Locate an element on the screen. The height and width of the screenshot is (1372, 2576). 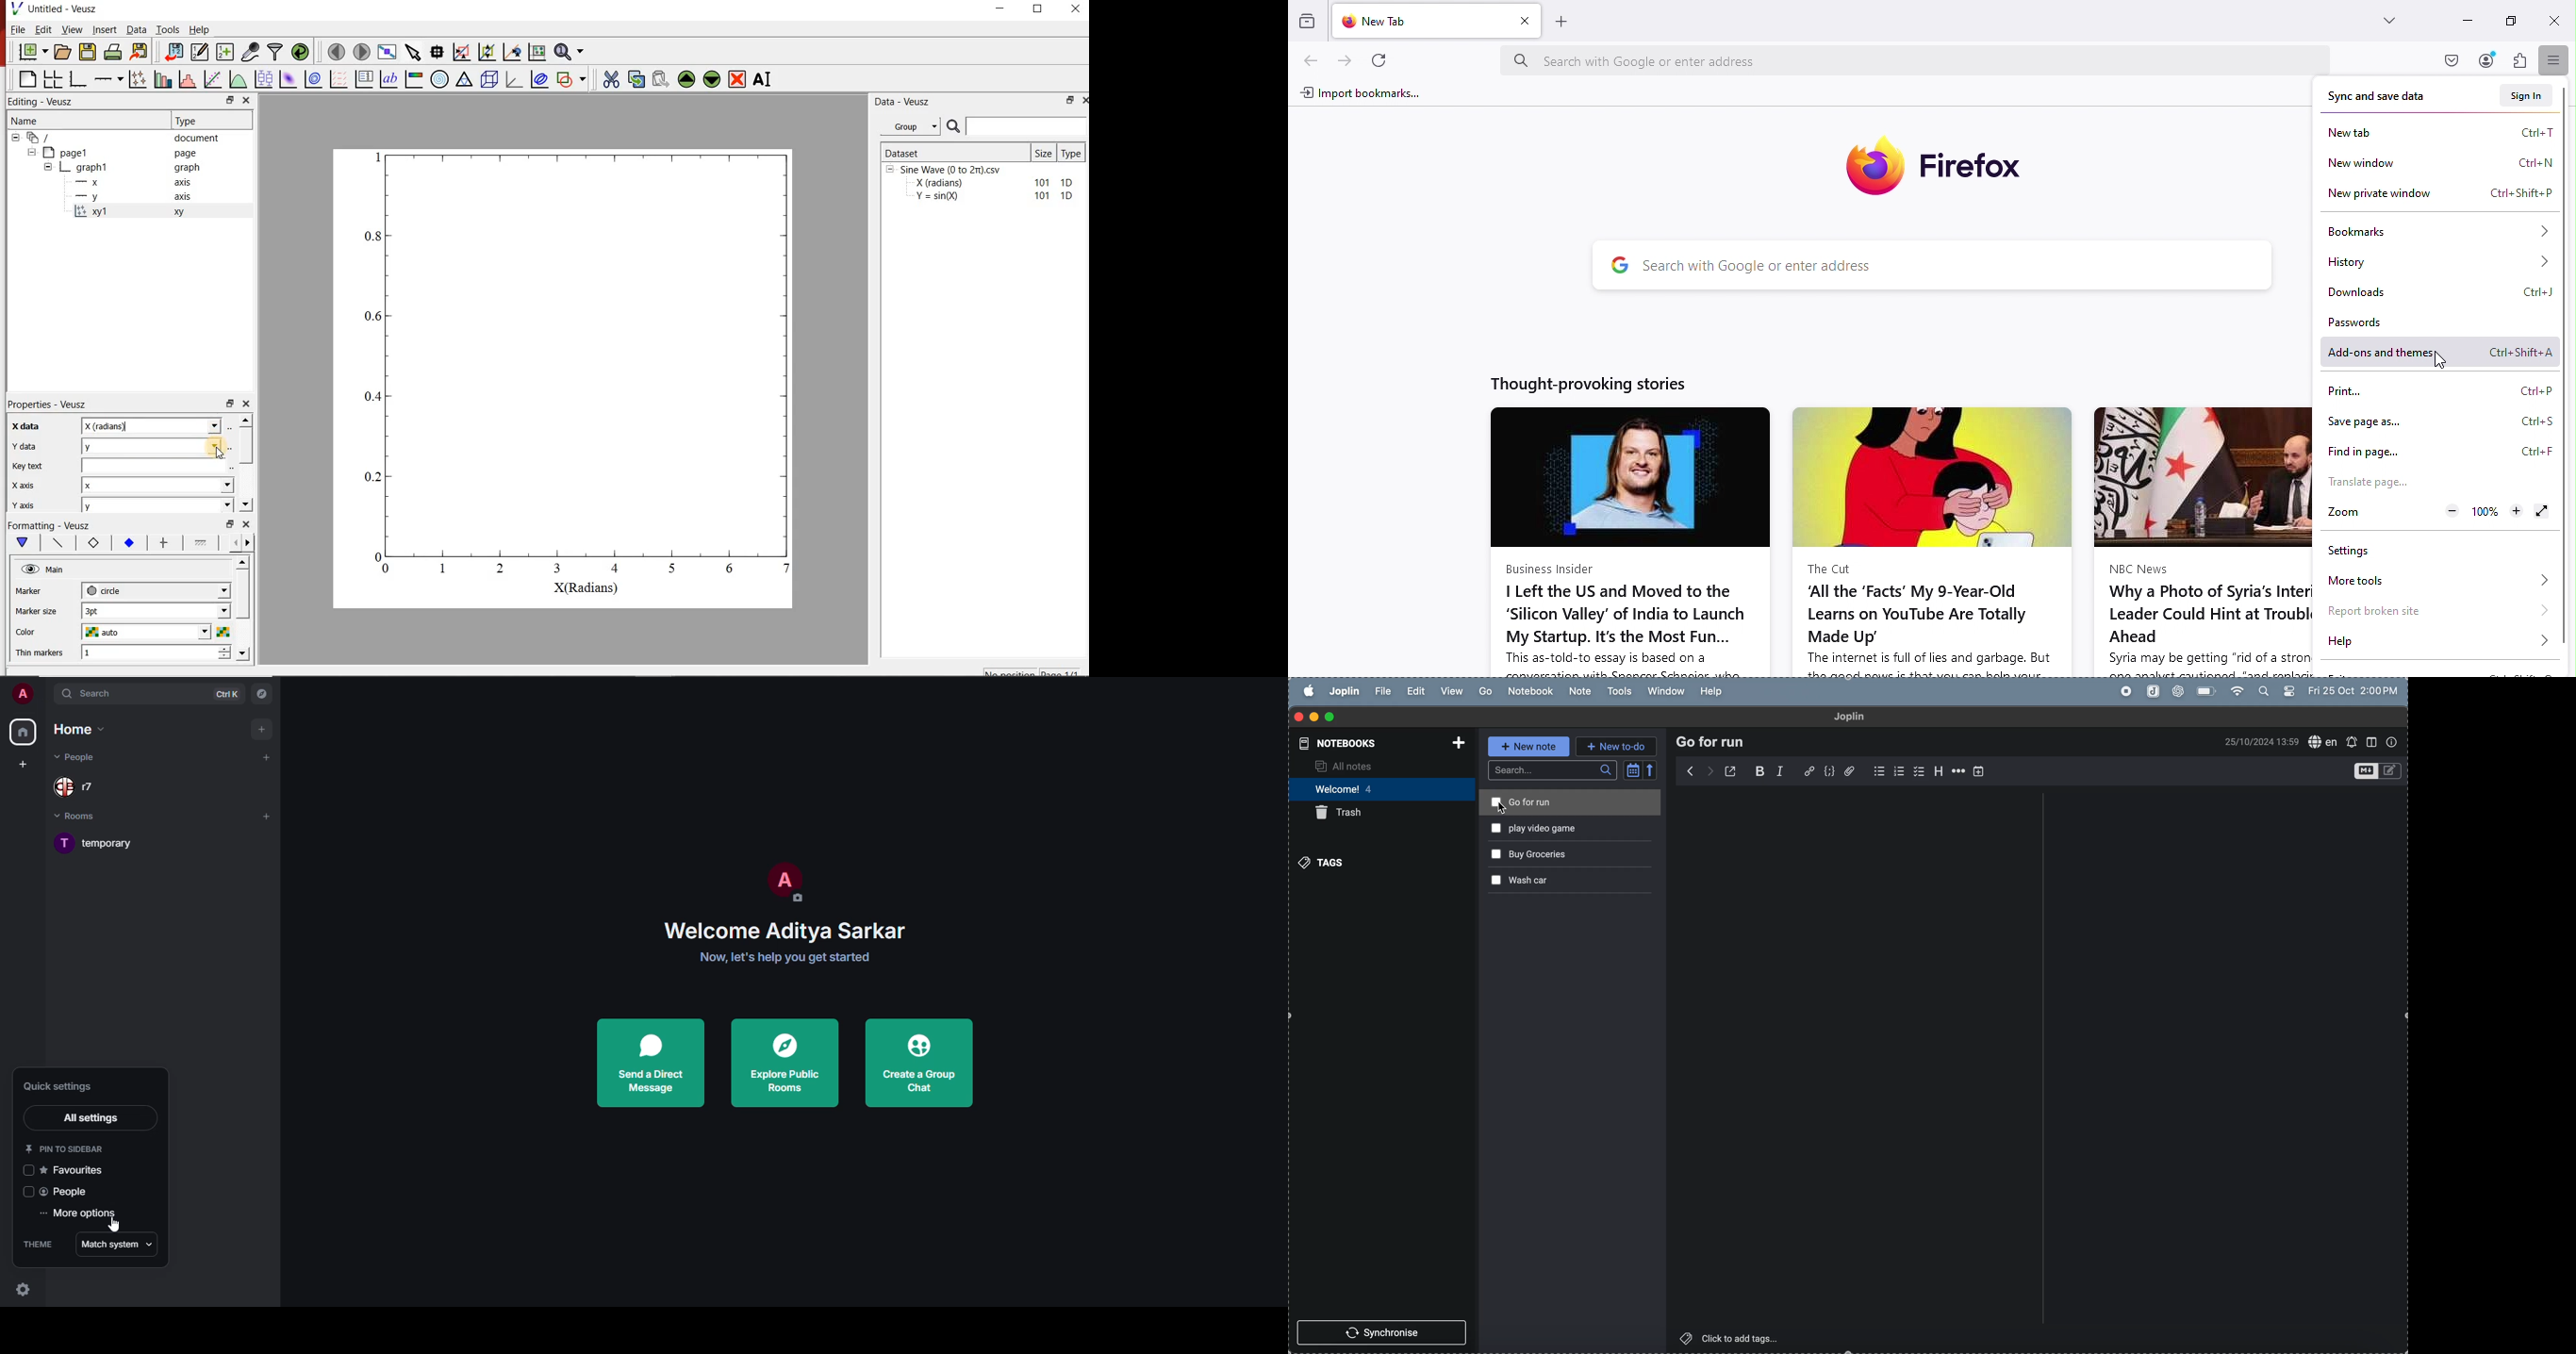
create a group chat is located at coordinates (919, 1063).